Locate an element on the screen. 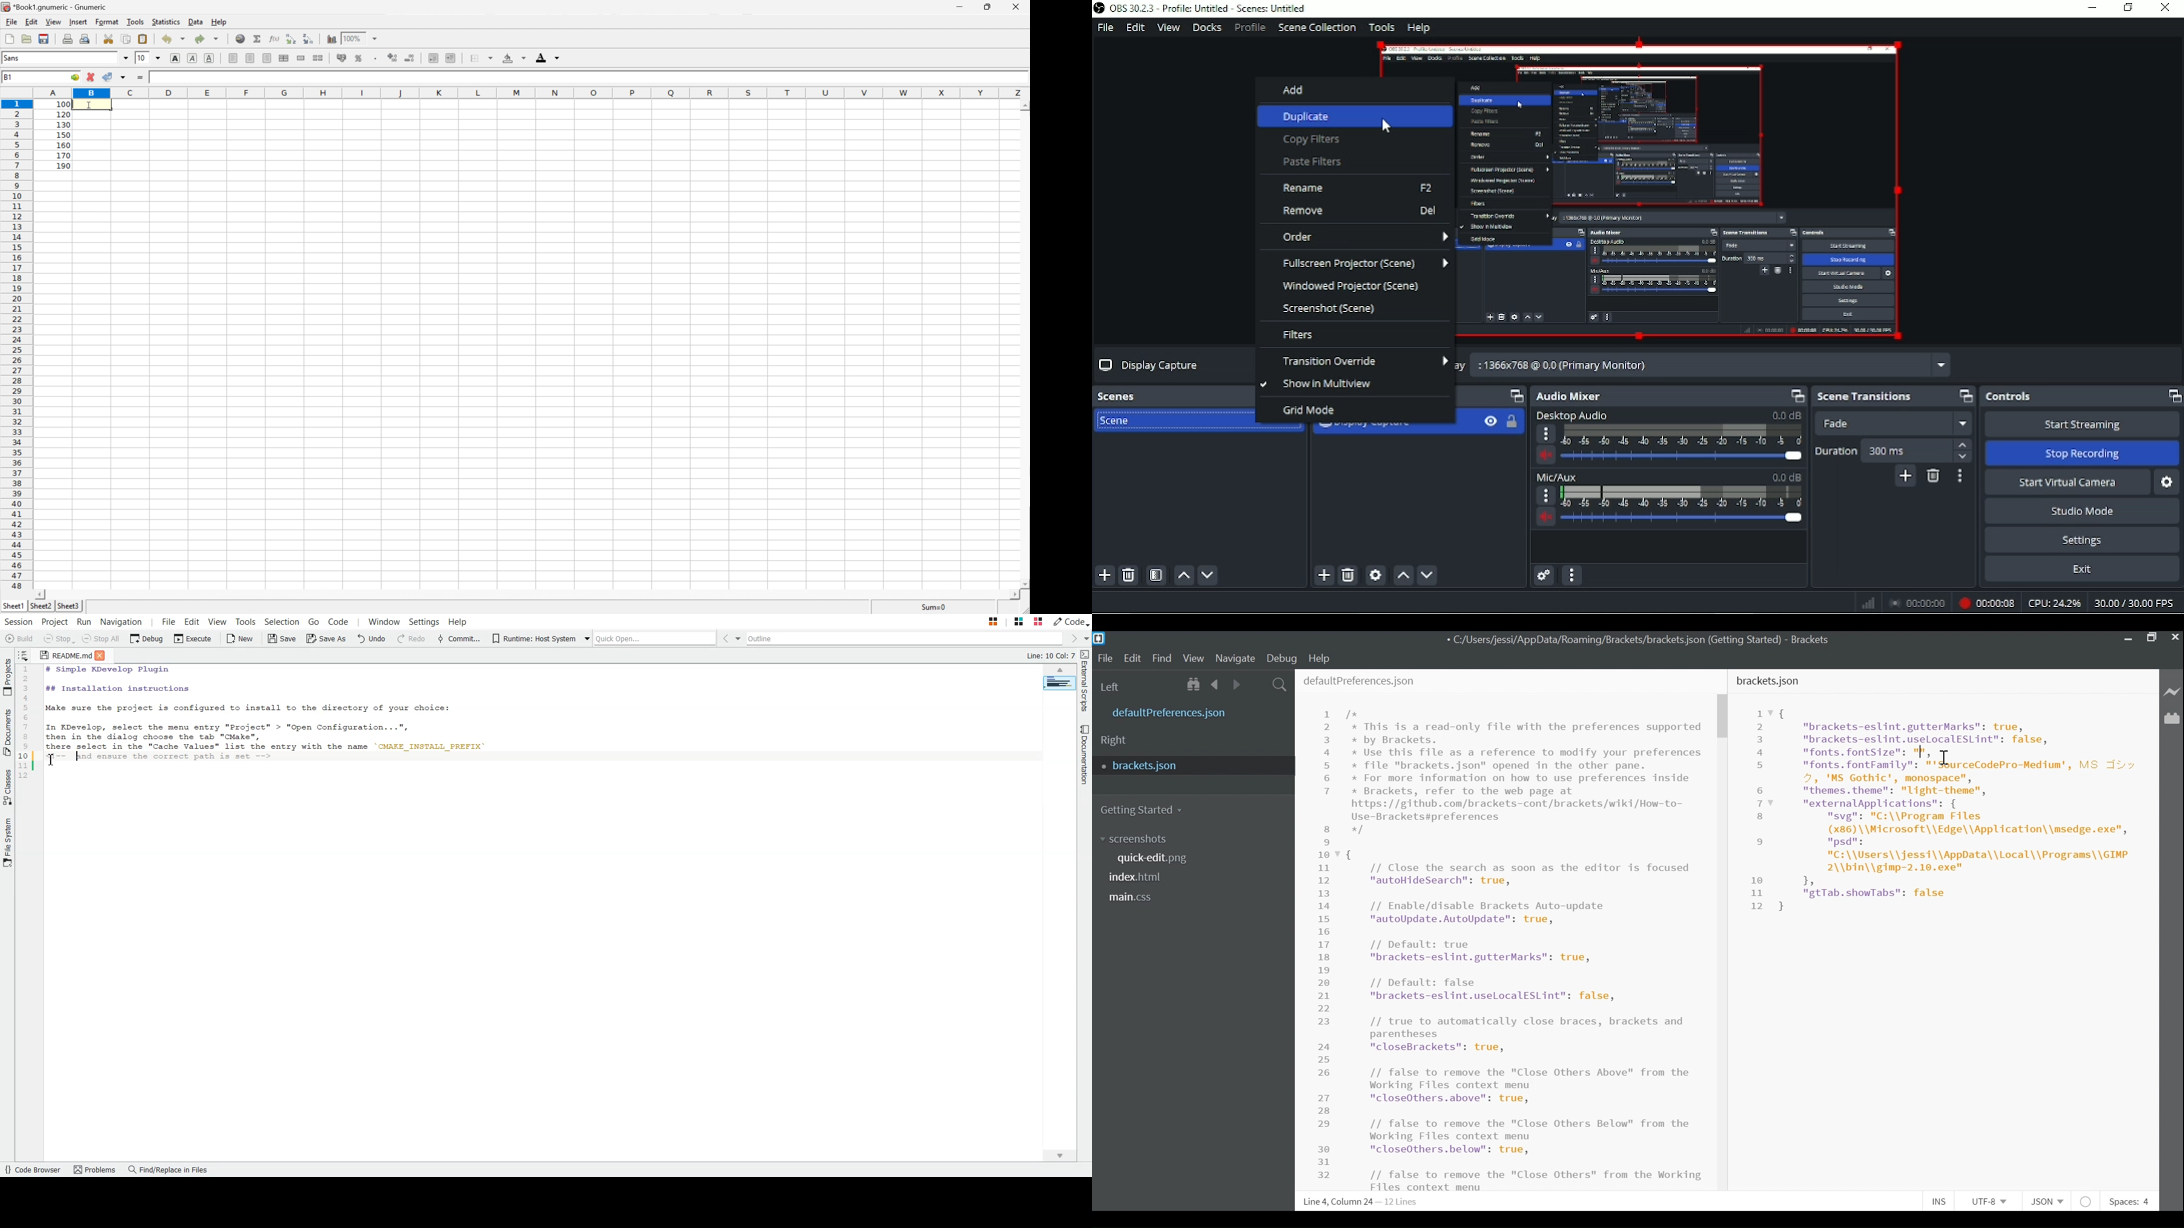  Add source is located at coordinates (1324, 576).